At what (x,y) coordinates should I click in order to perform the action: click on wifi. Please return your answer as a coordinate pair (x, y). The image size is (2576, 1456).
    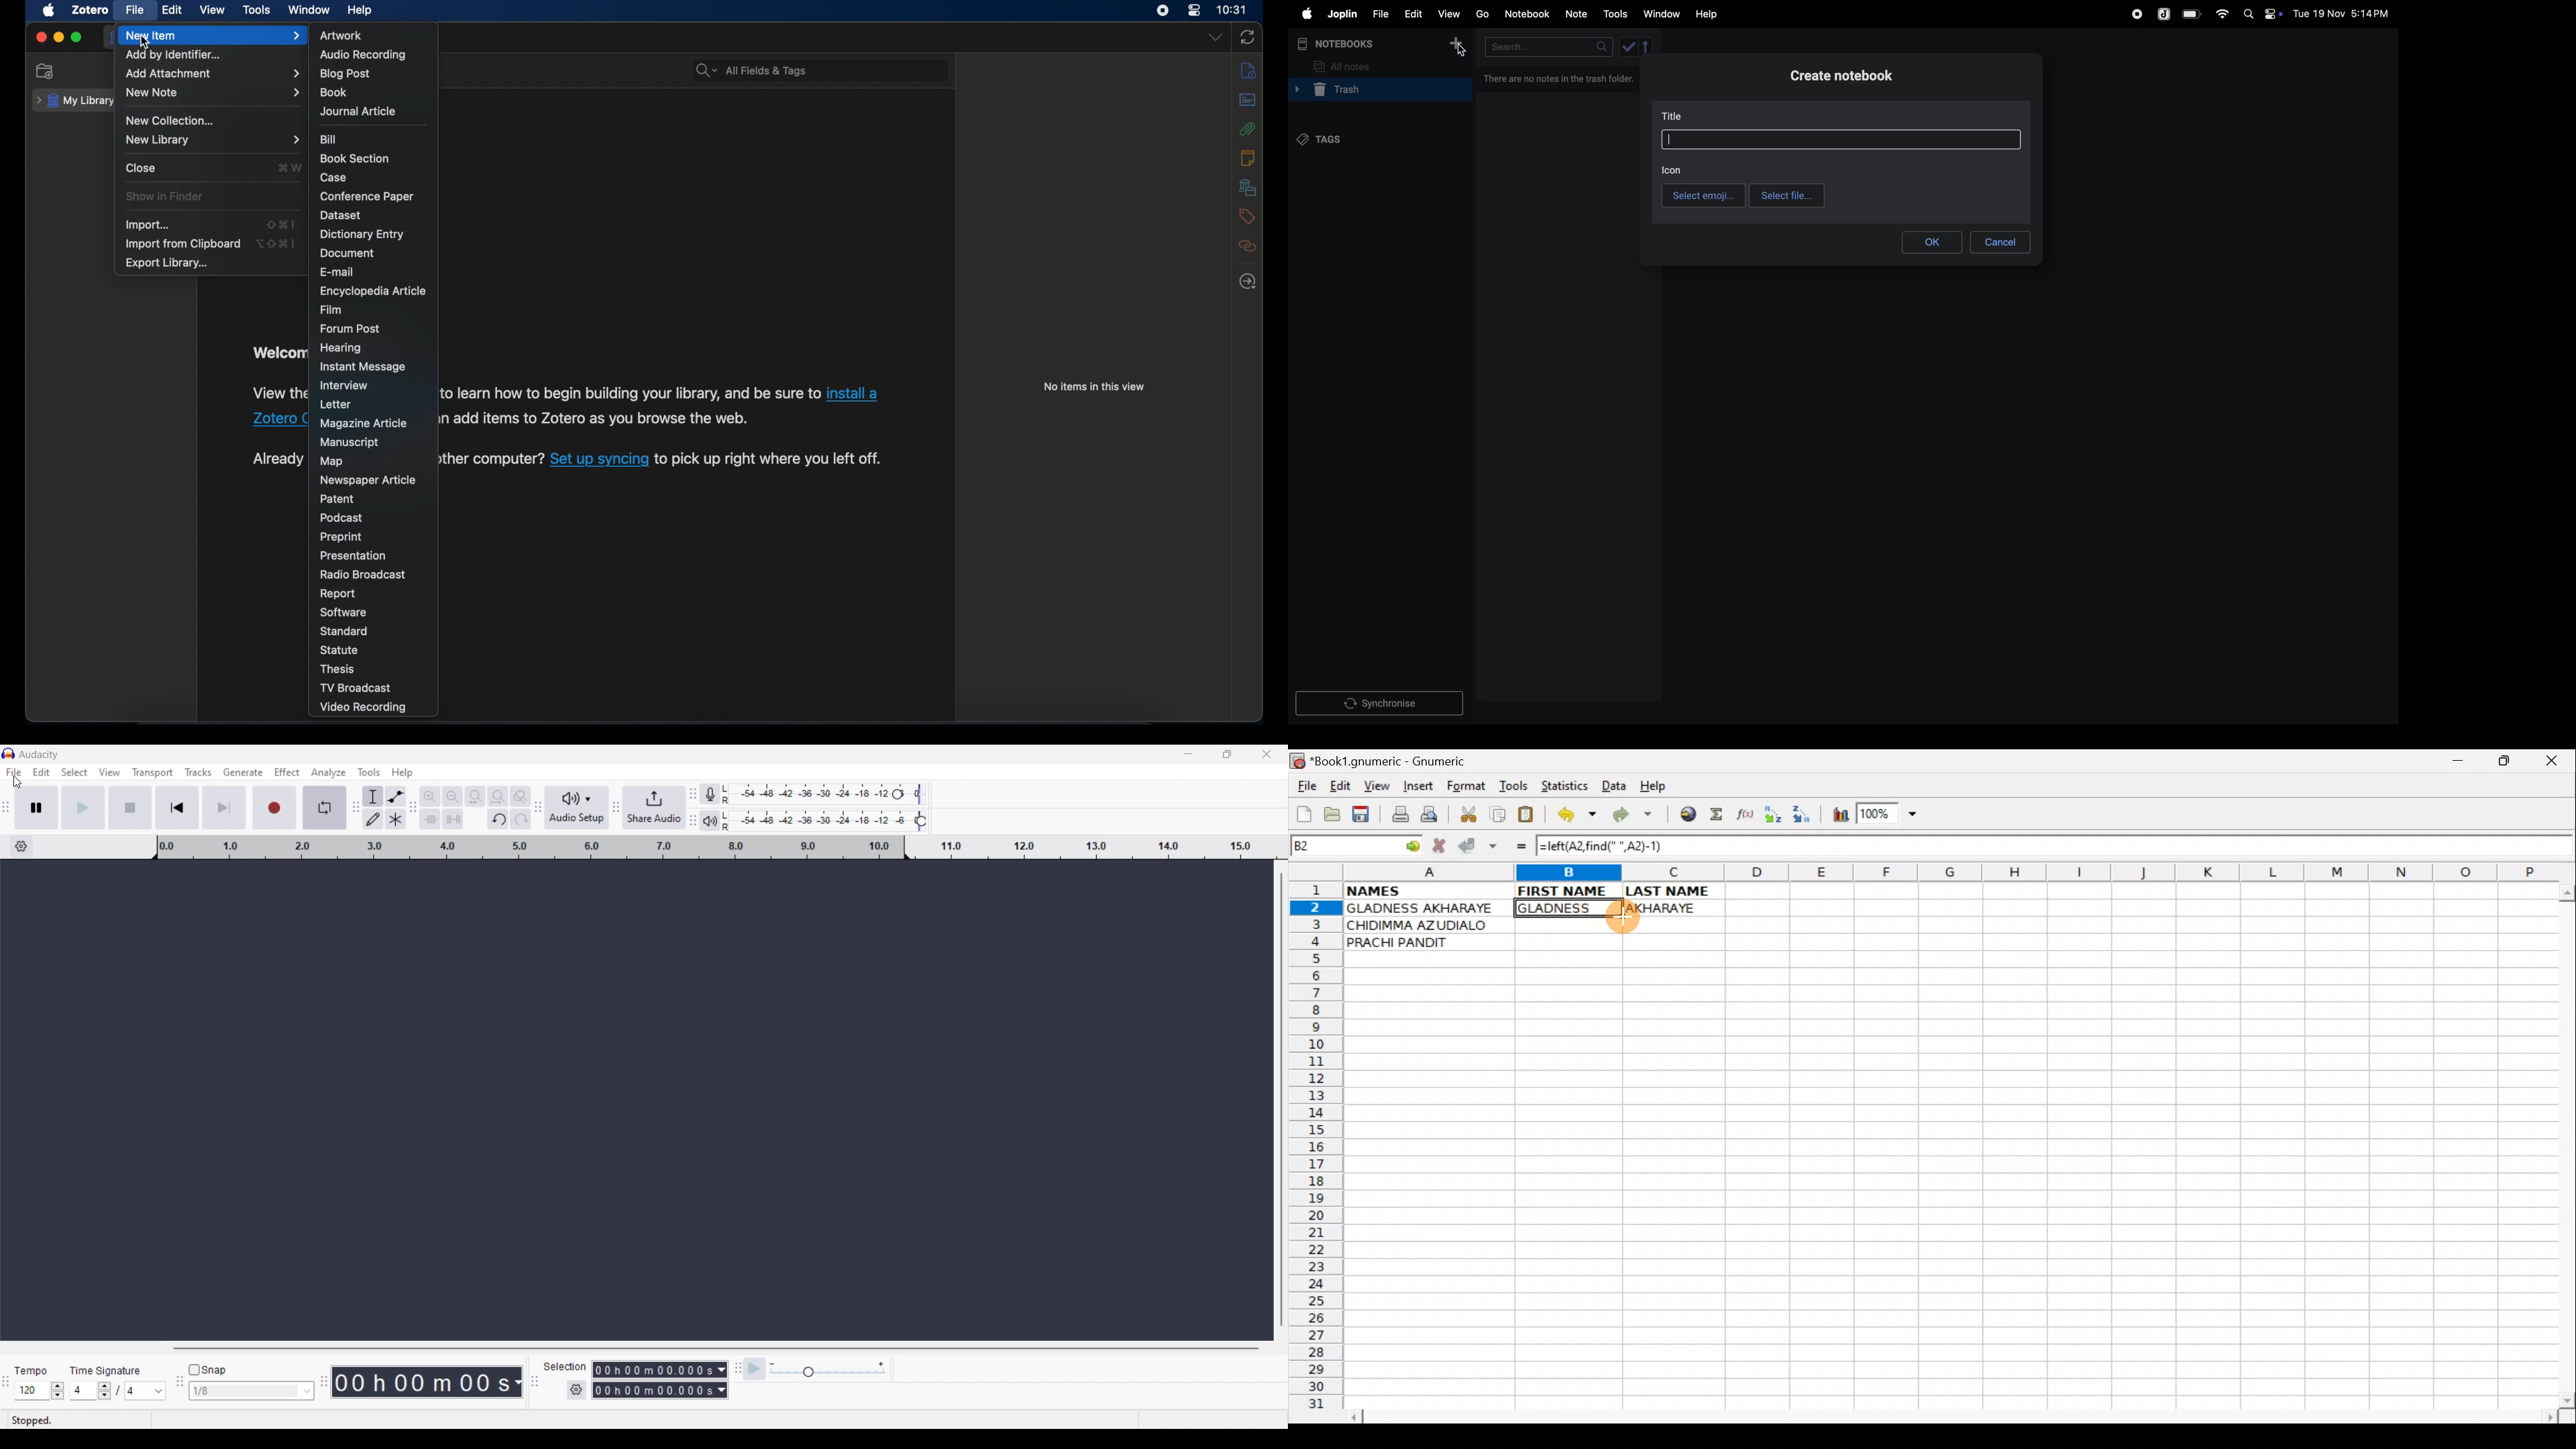
    Looking at the image, I should click on (2219, 14).